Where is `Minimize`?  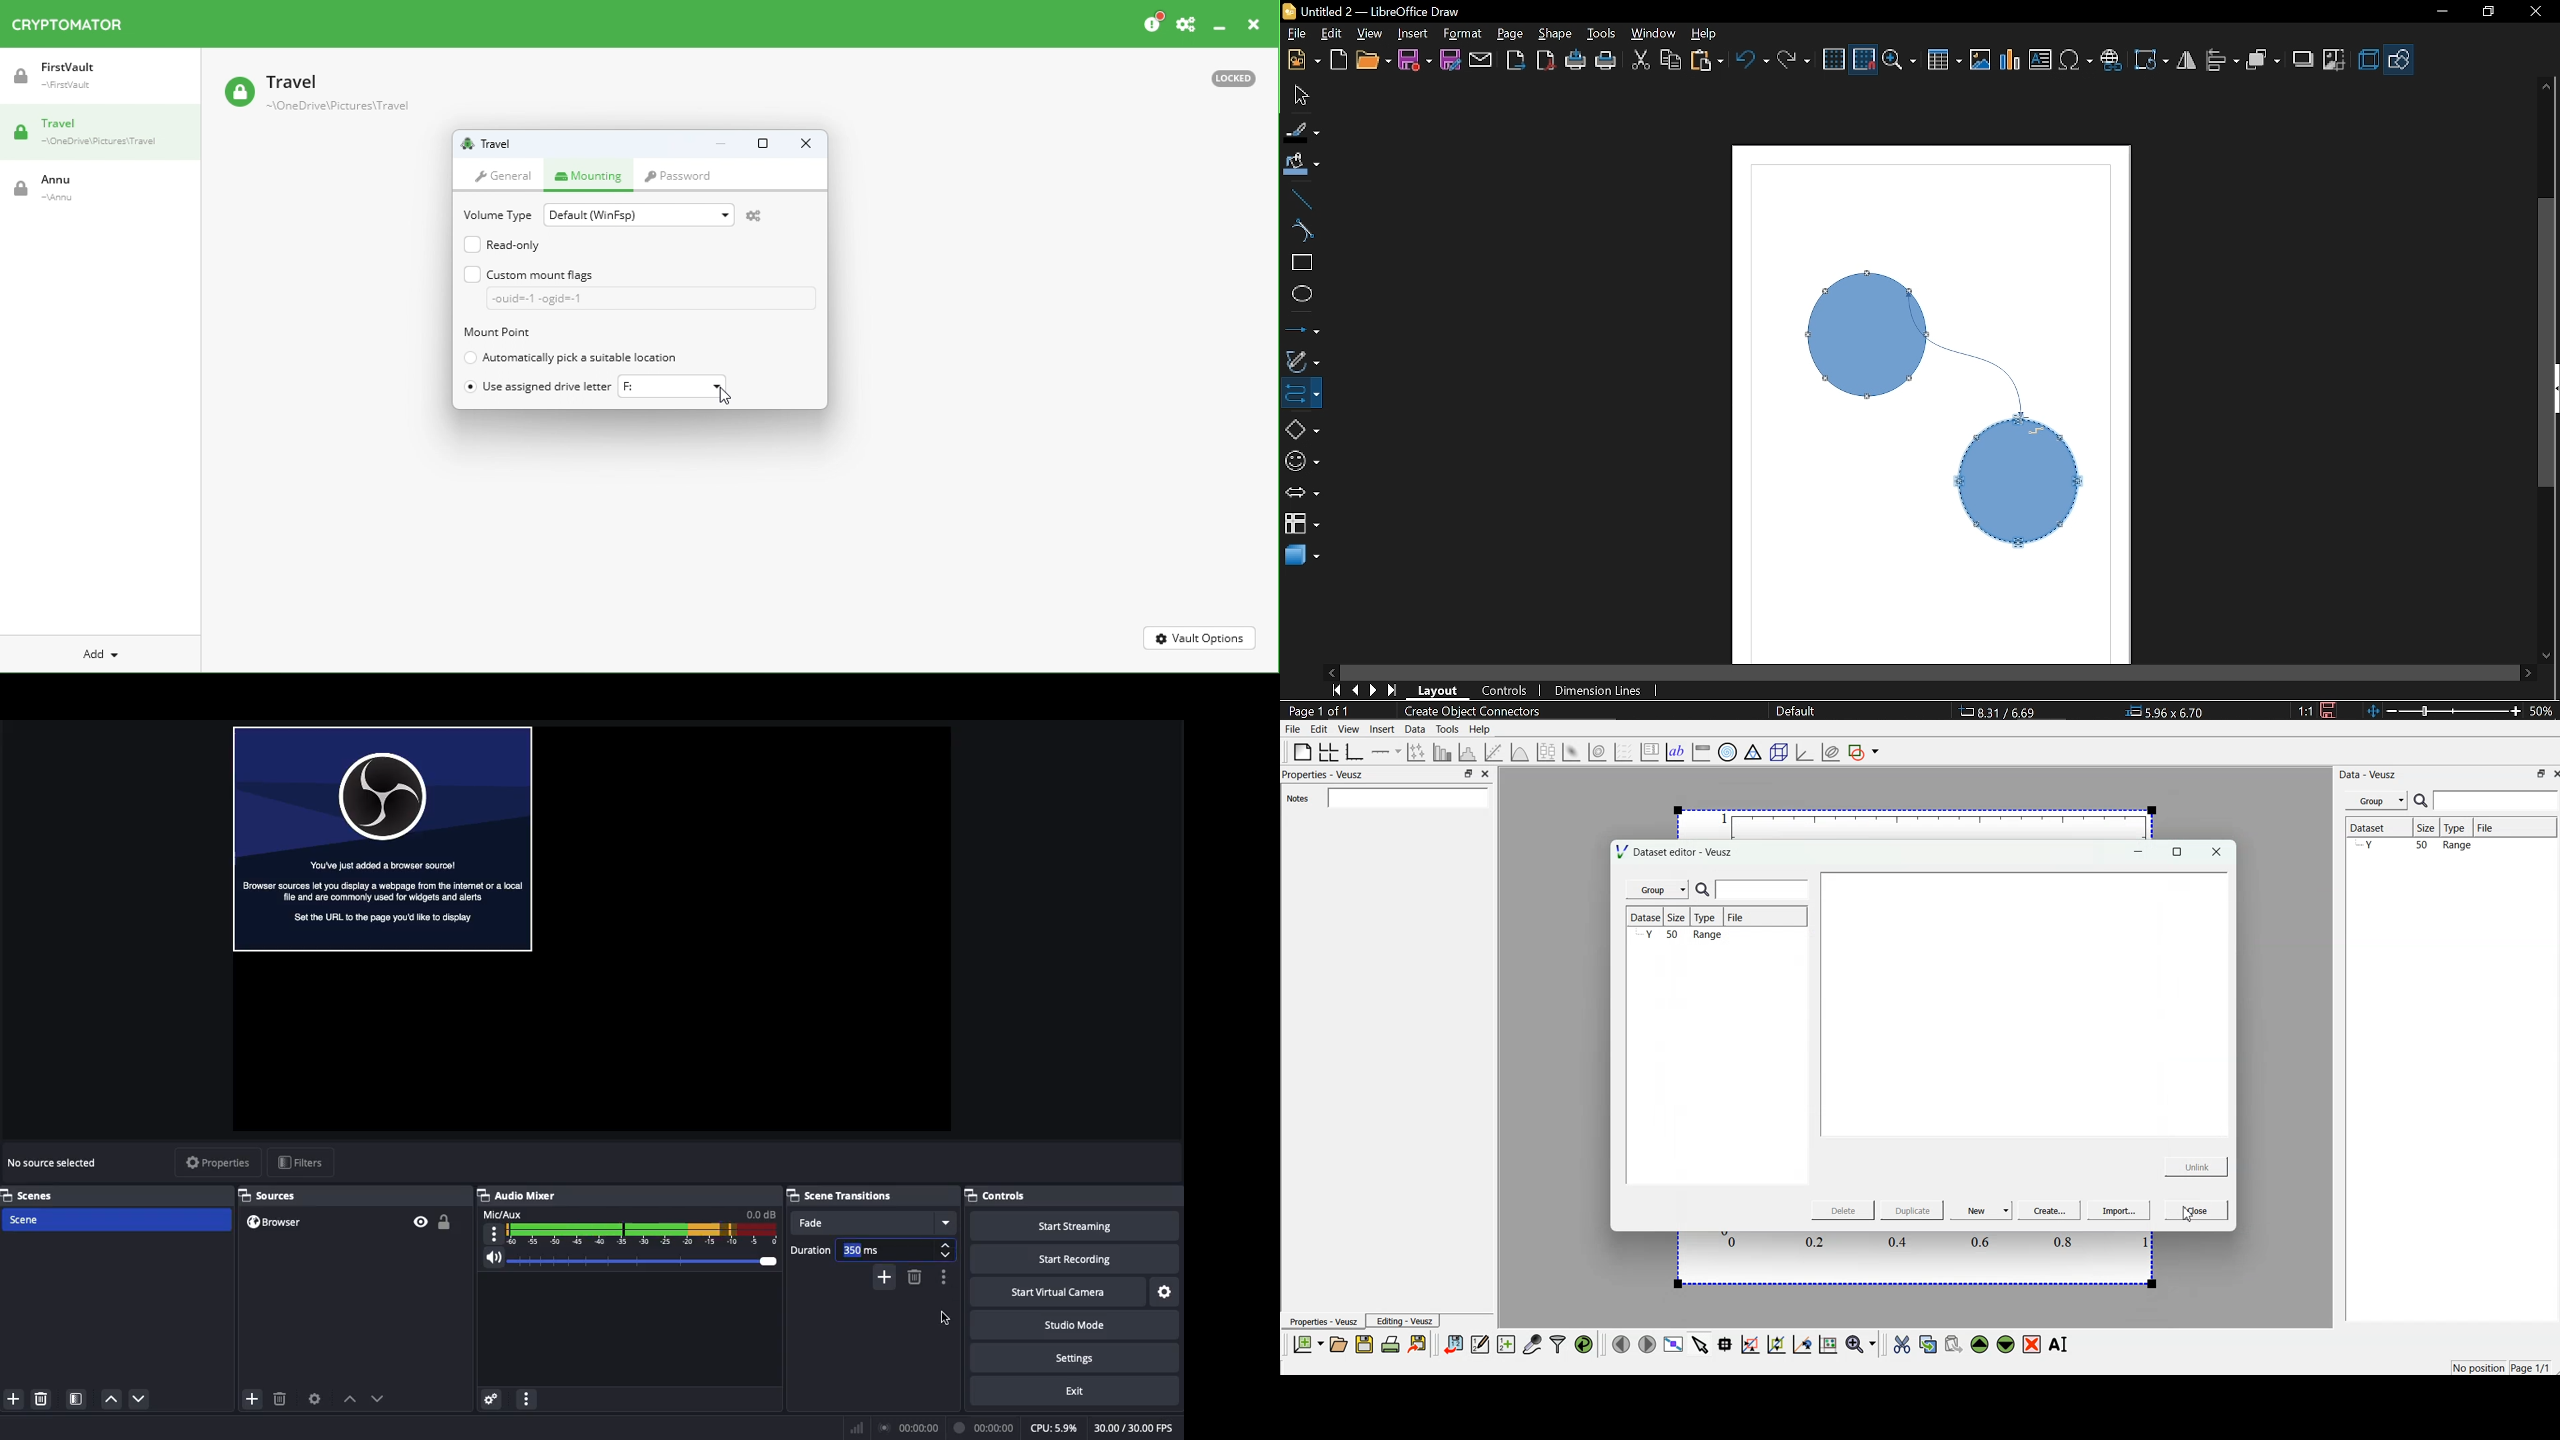
Minimize is located at coordinates (2437, 15).